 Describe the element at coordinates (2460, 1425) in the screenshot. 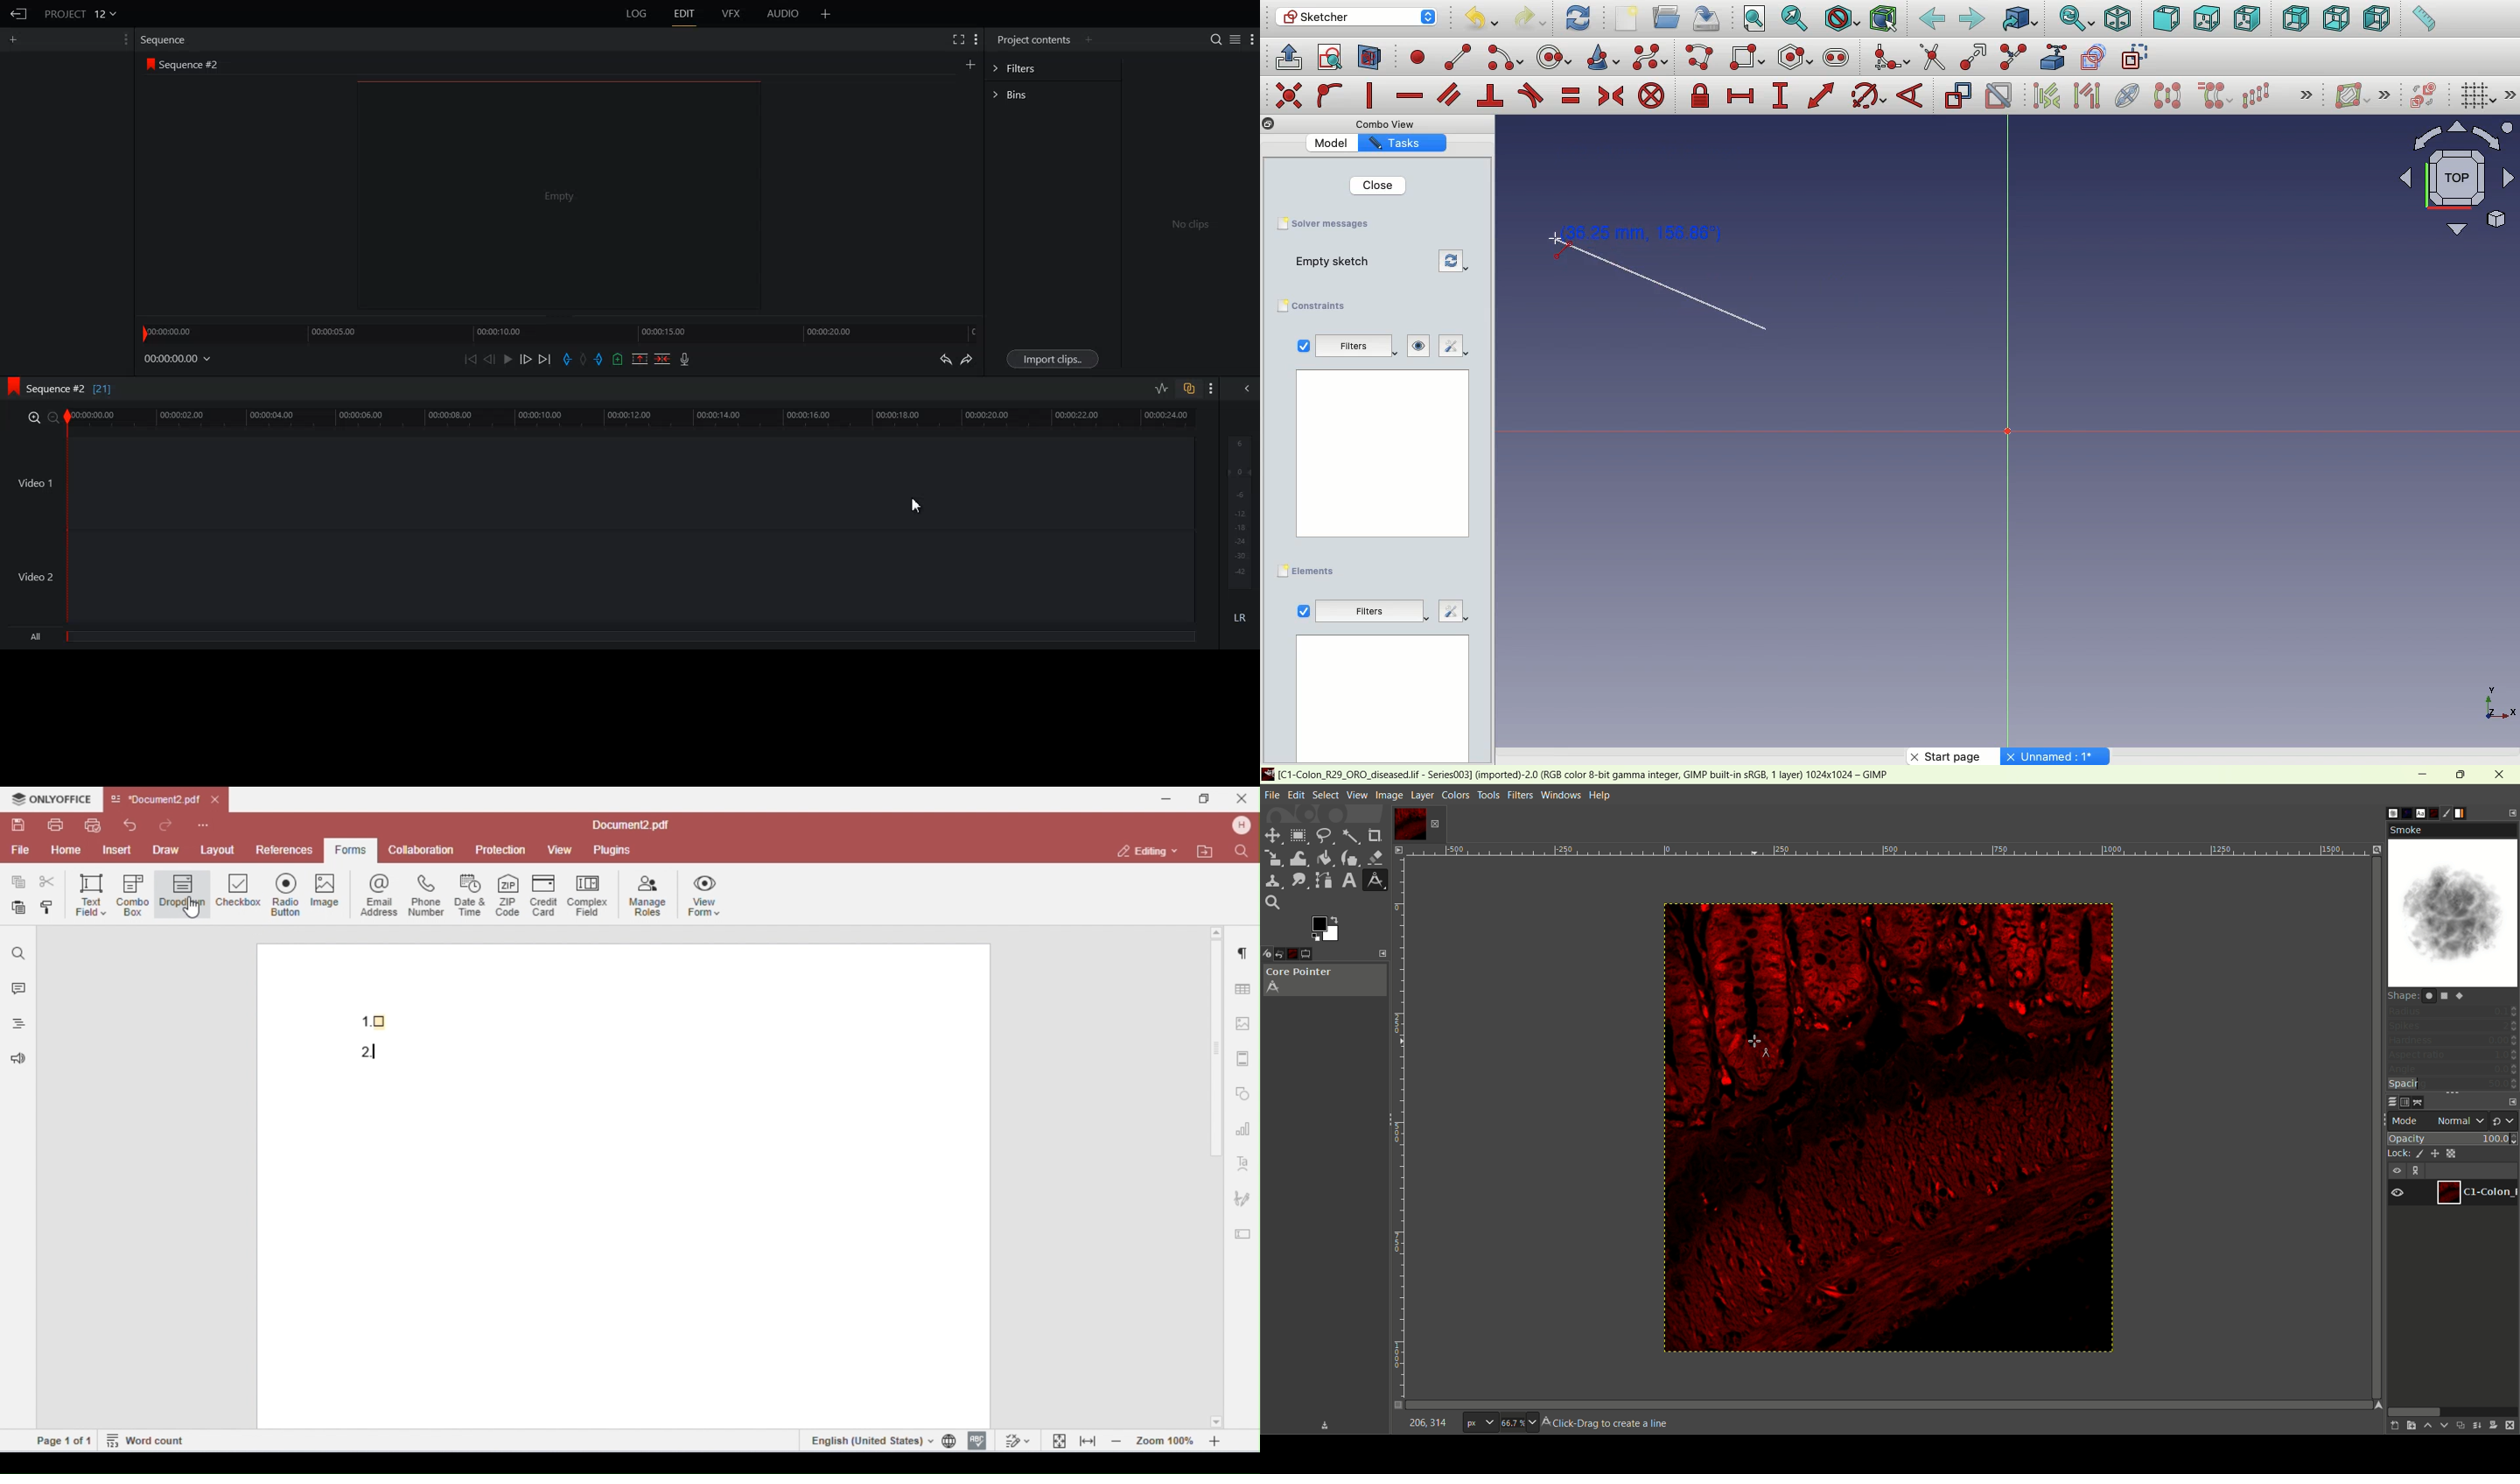

I see `duplicate layer` at that location.